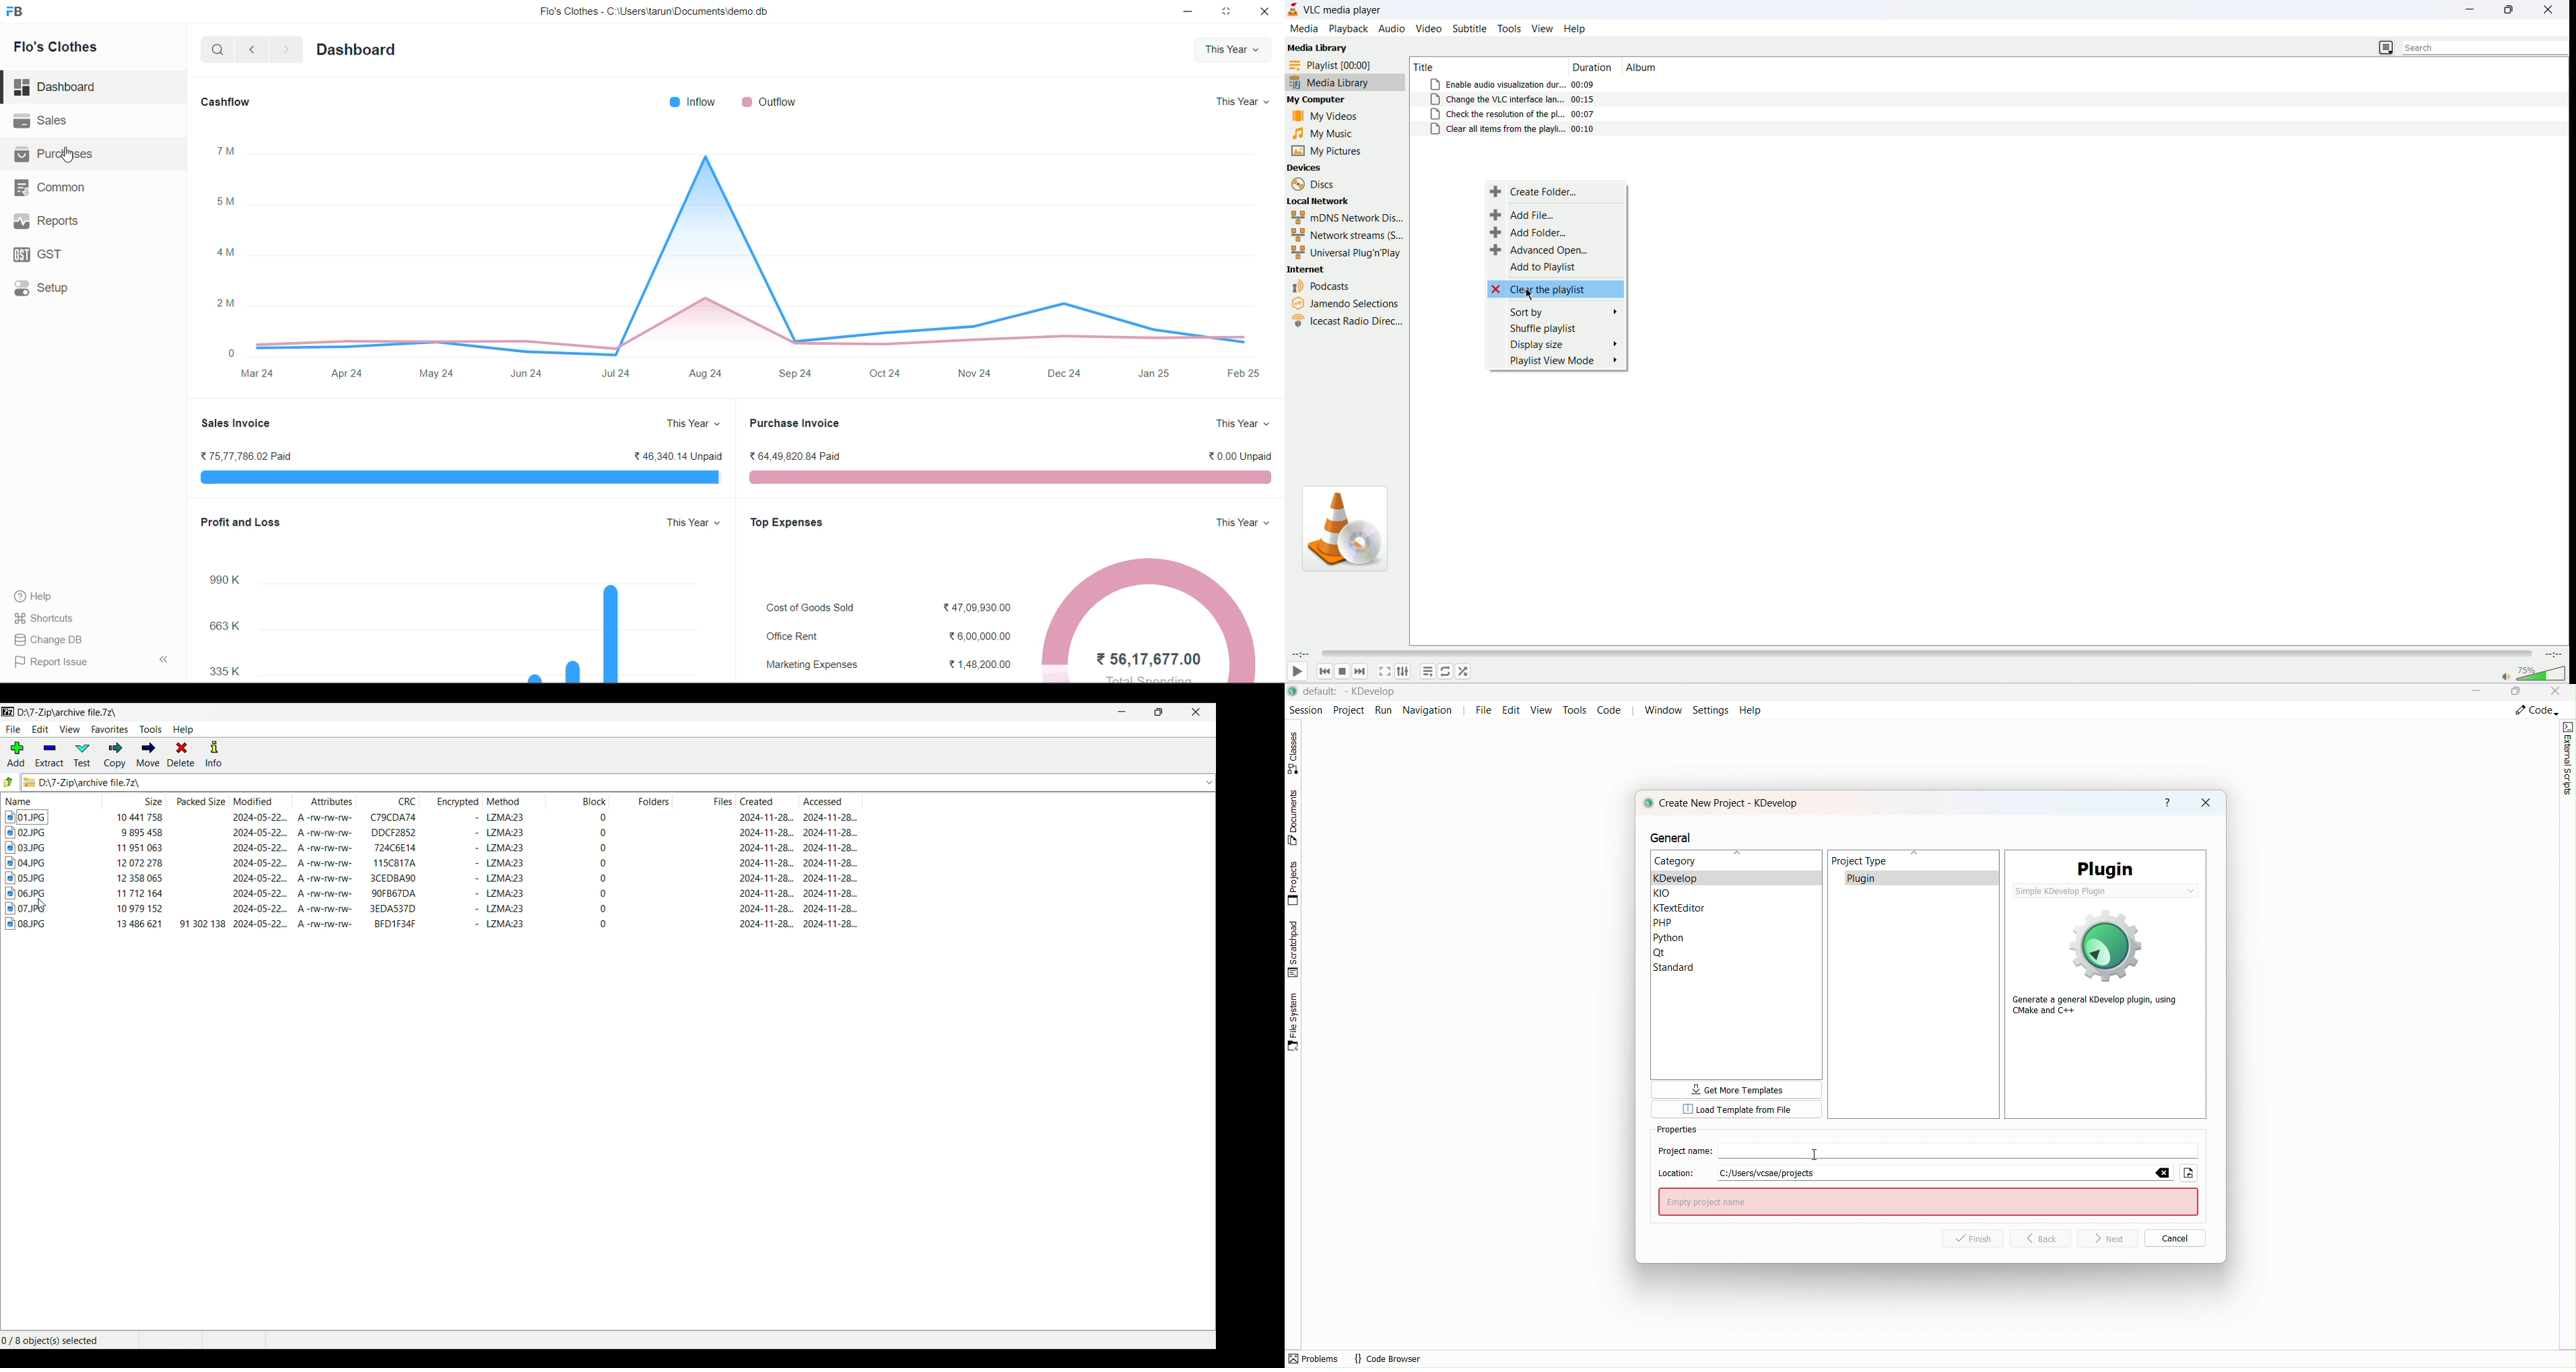 This screenshot has width=2576, height=1372. What do you see at coordinates (17, 13) in the screenshot?
I see `logo` at bounding box center [17, 13].